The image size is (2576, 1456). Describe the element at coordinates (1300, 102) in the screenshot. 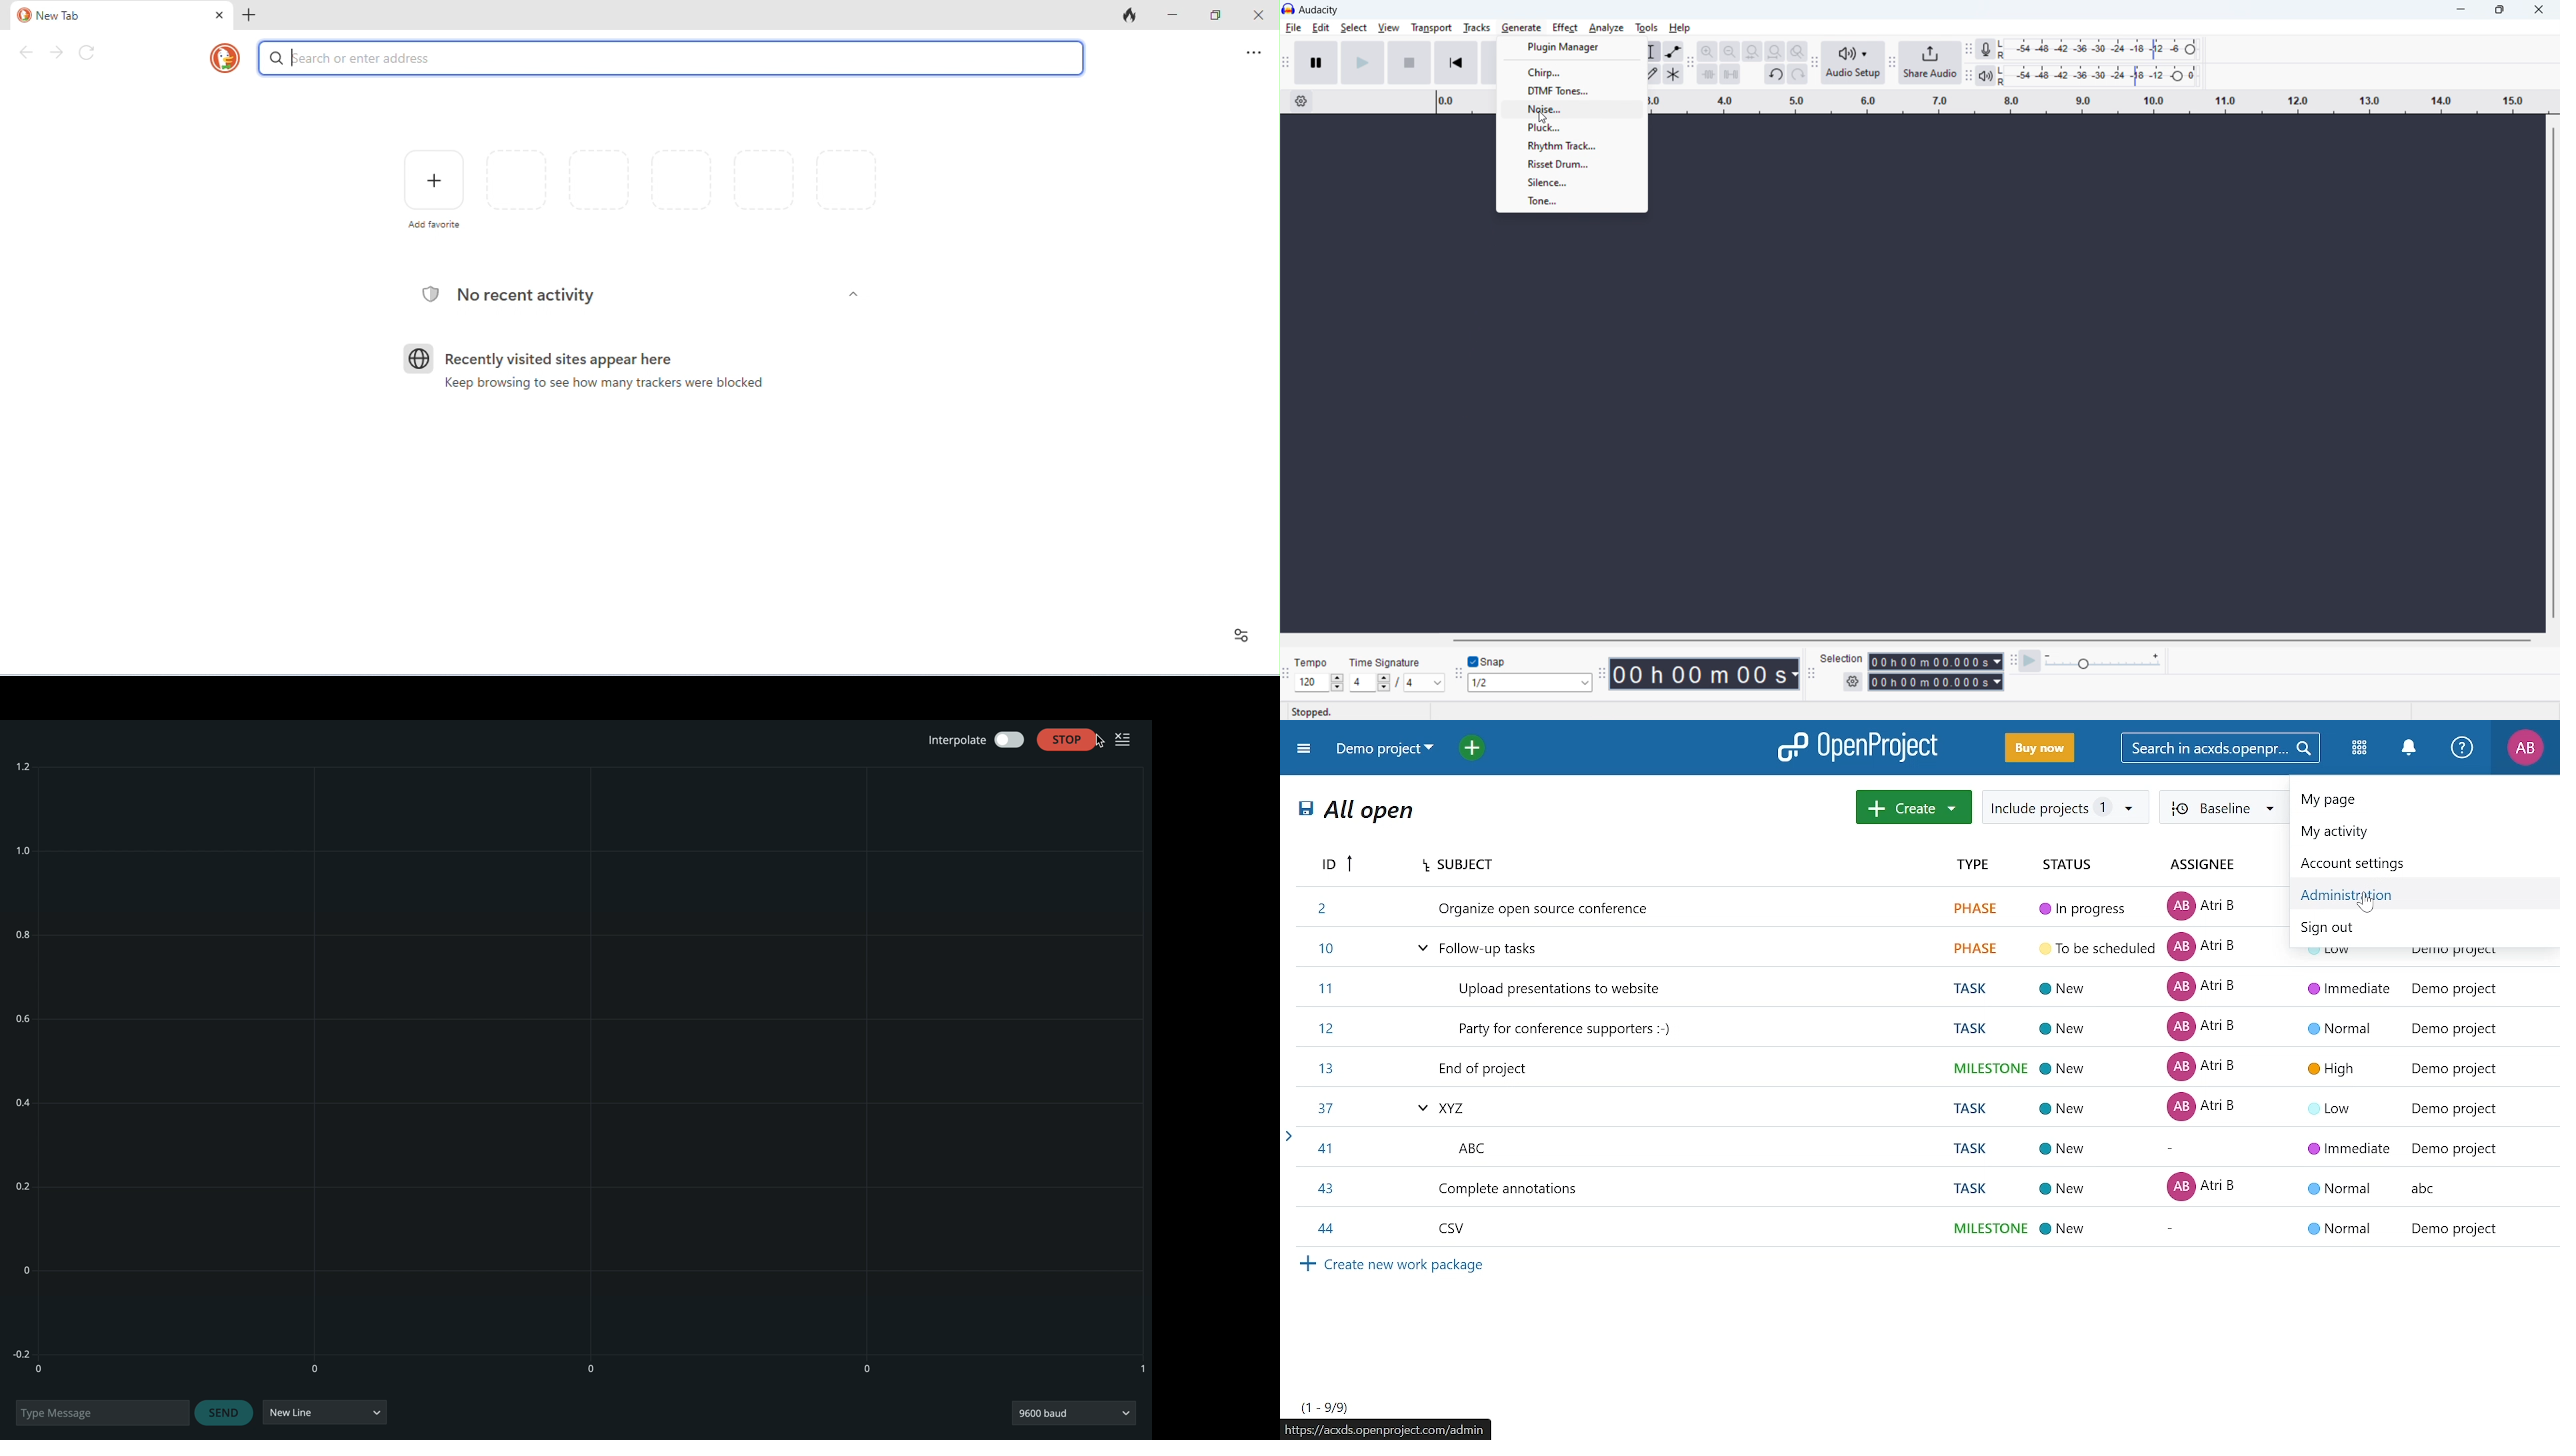

I see `timeline settings` at that location.